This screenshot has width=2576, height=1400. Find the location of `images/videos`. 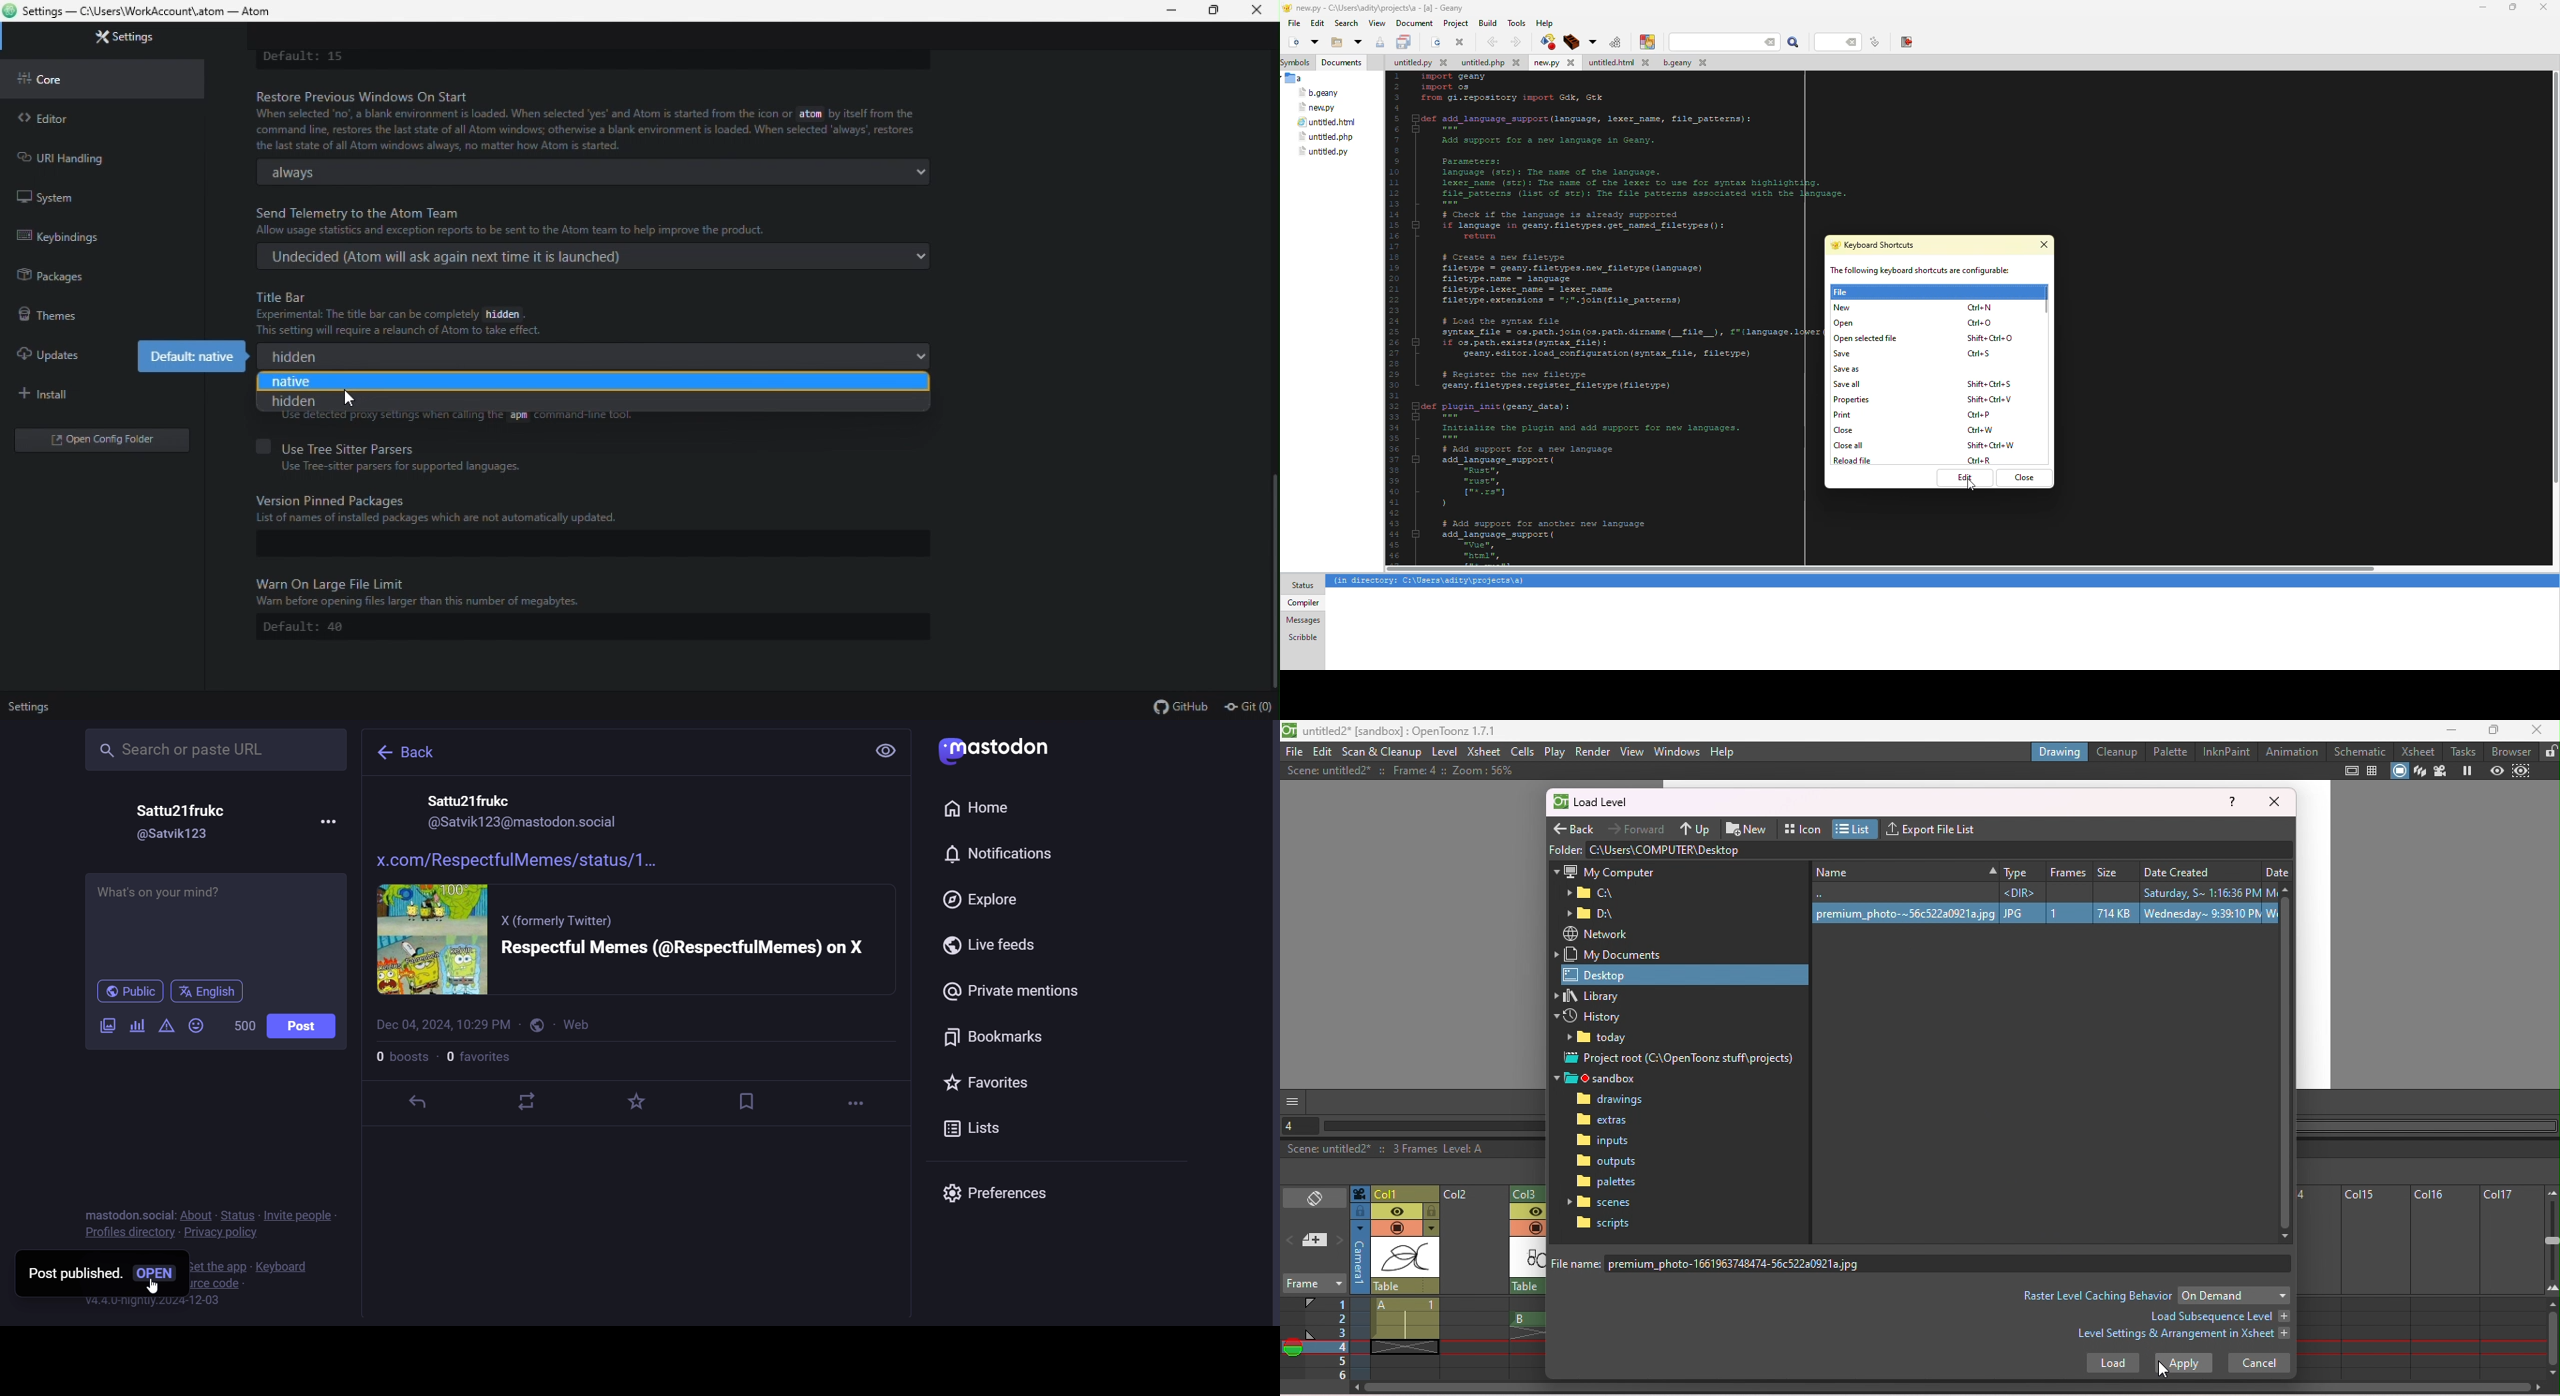

images/videos is located at coordinates (107, 1026).